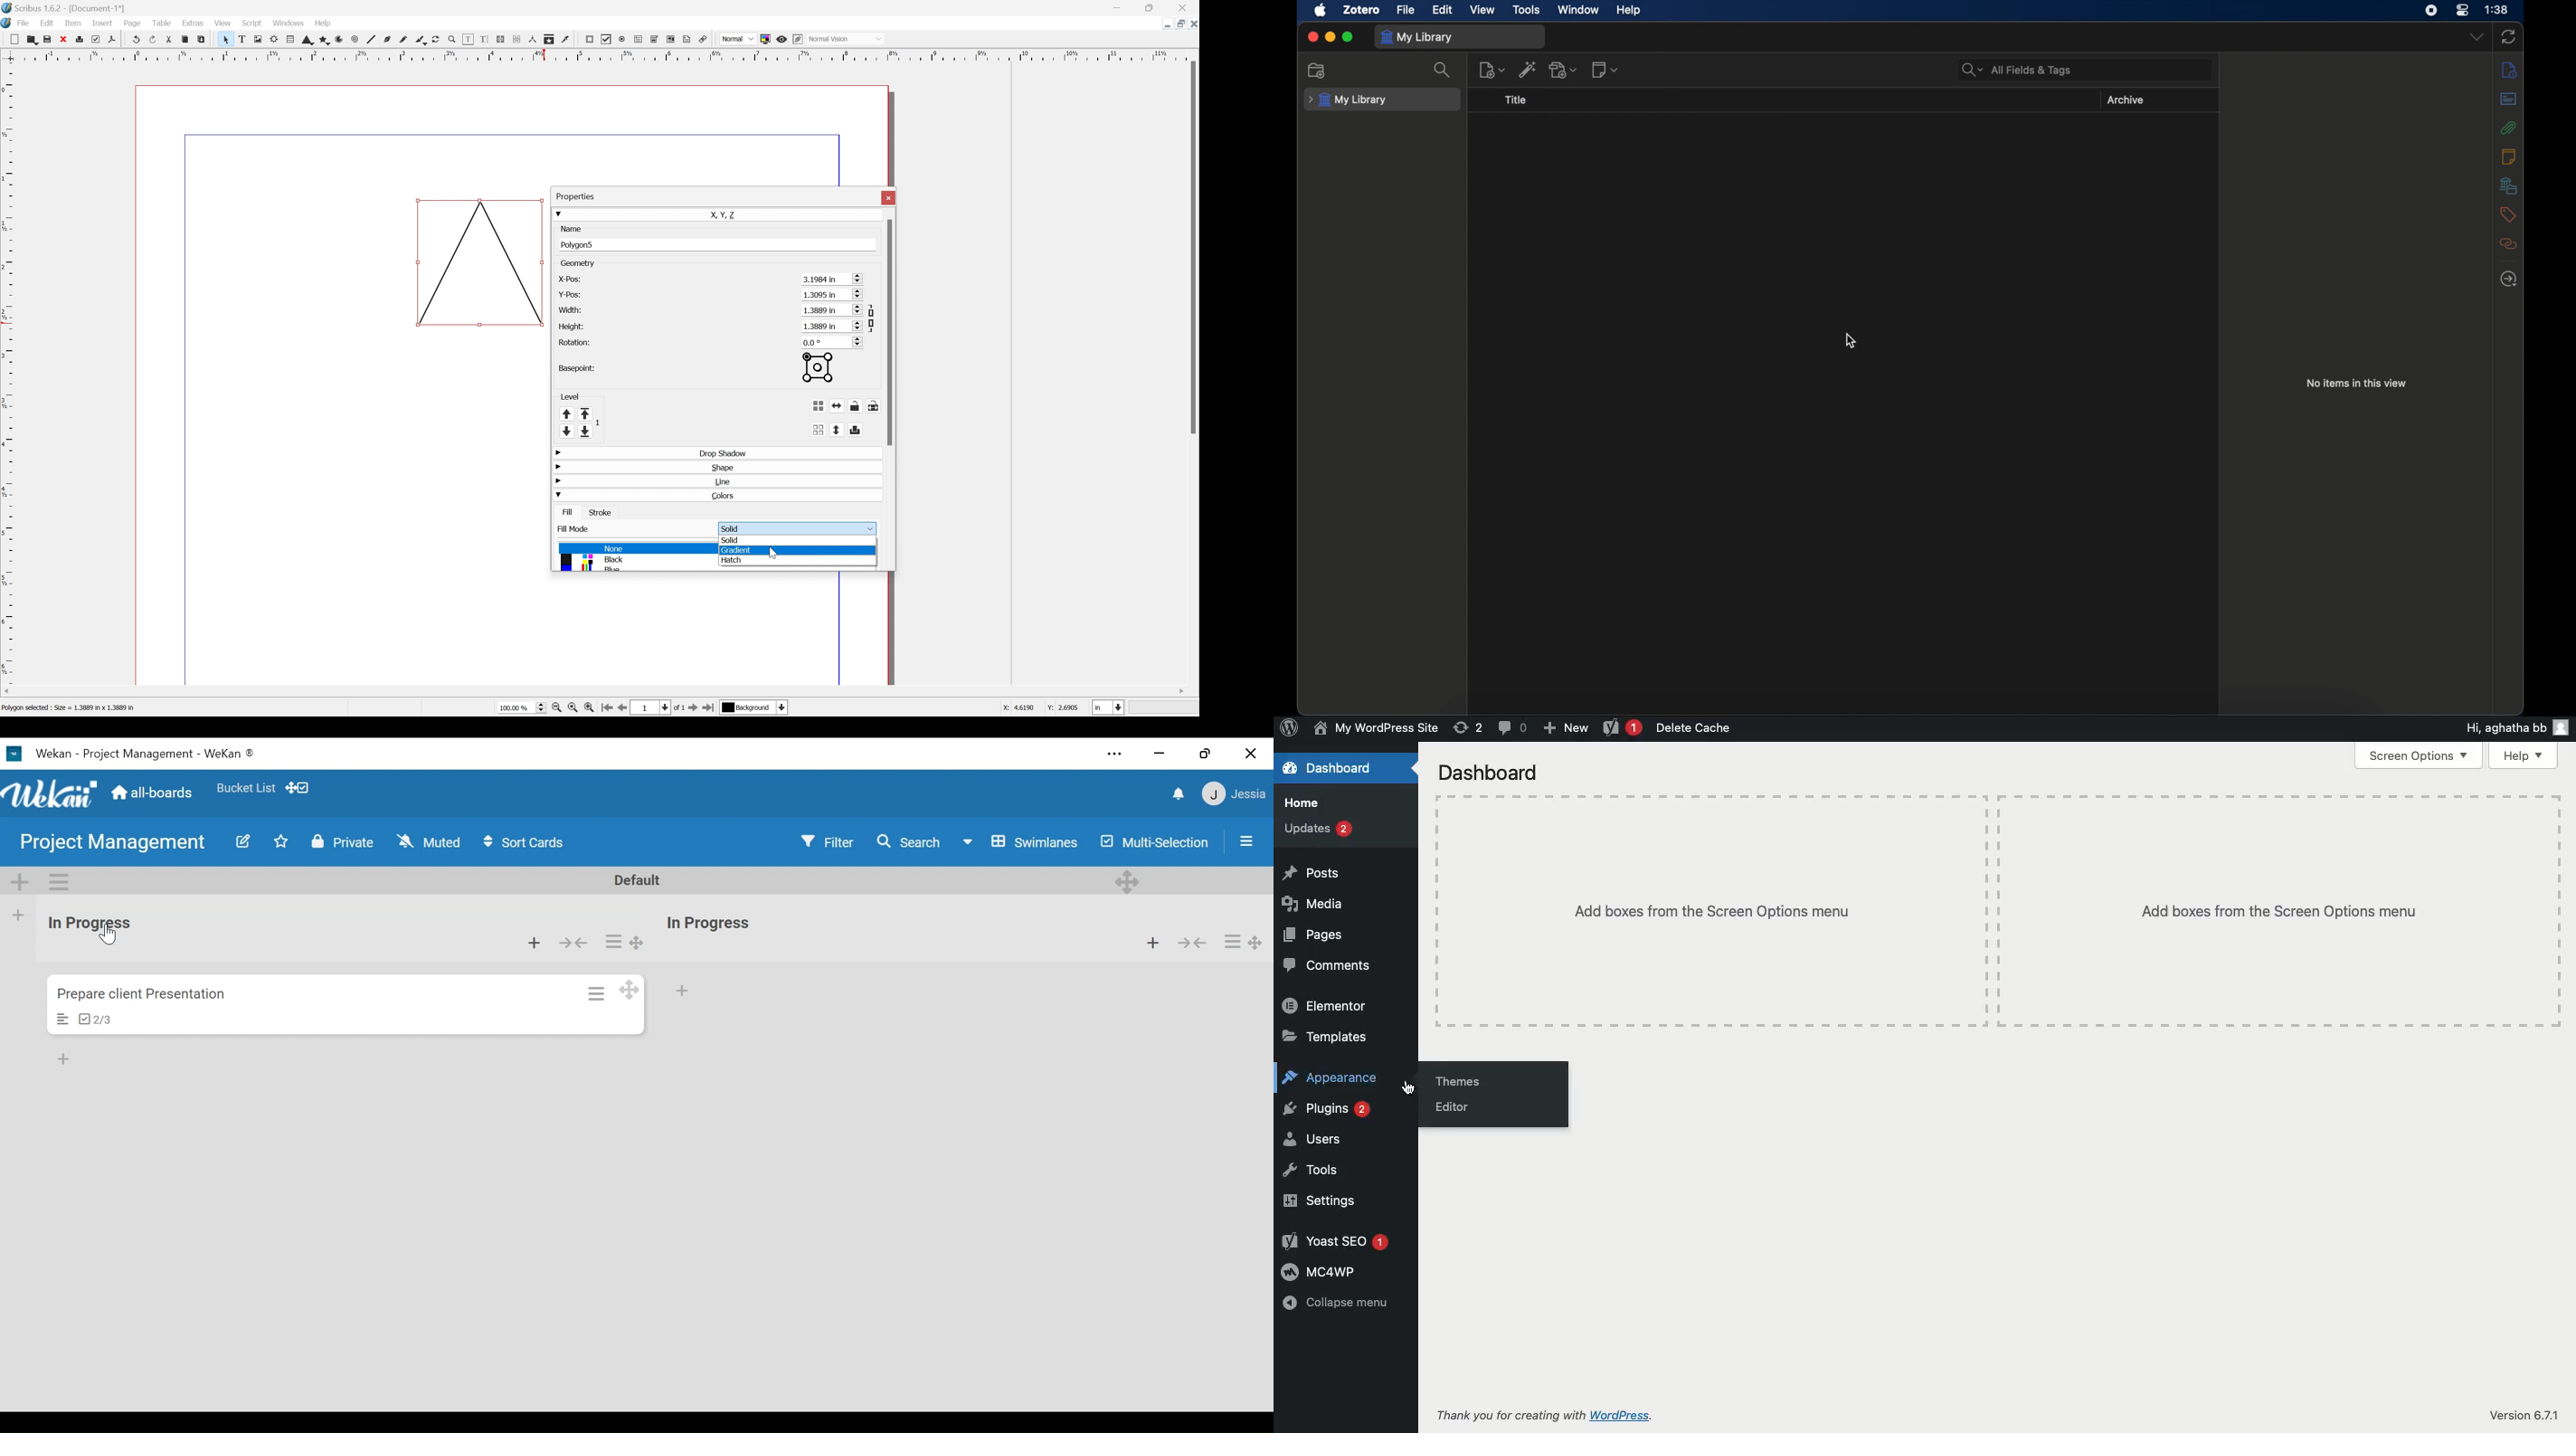 The height and width of the screenshot is (1456, 2576). Describe the element at coordinates (1526, 10) in the screenshot. I see `tools` at that location.